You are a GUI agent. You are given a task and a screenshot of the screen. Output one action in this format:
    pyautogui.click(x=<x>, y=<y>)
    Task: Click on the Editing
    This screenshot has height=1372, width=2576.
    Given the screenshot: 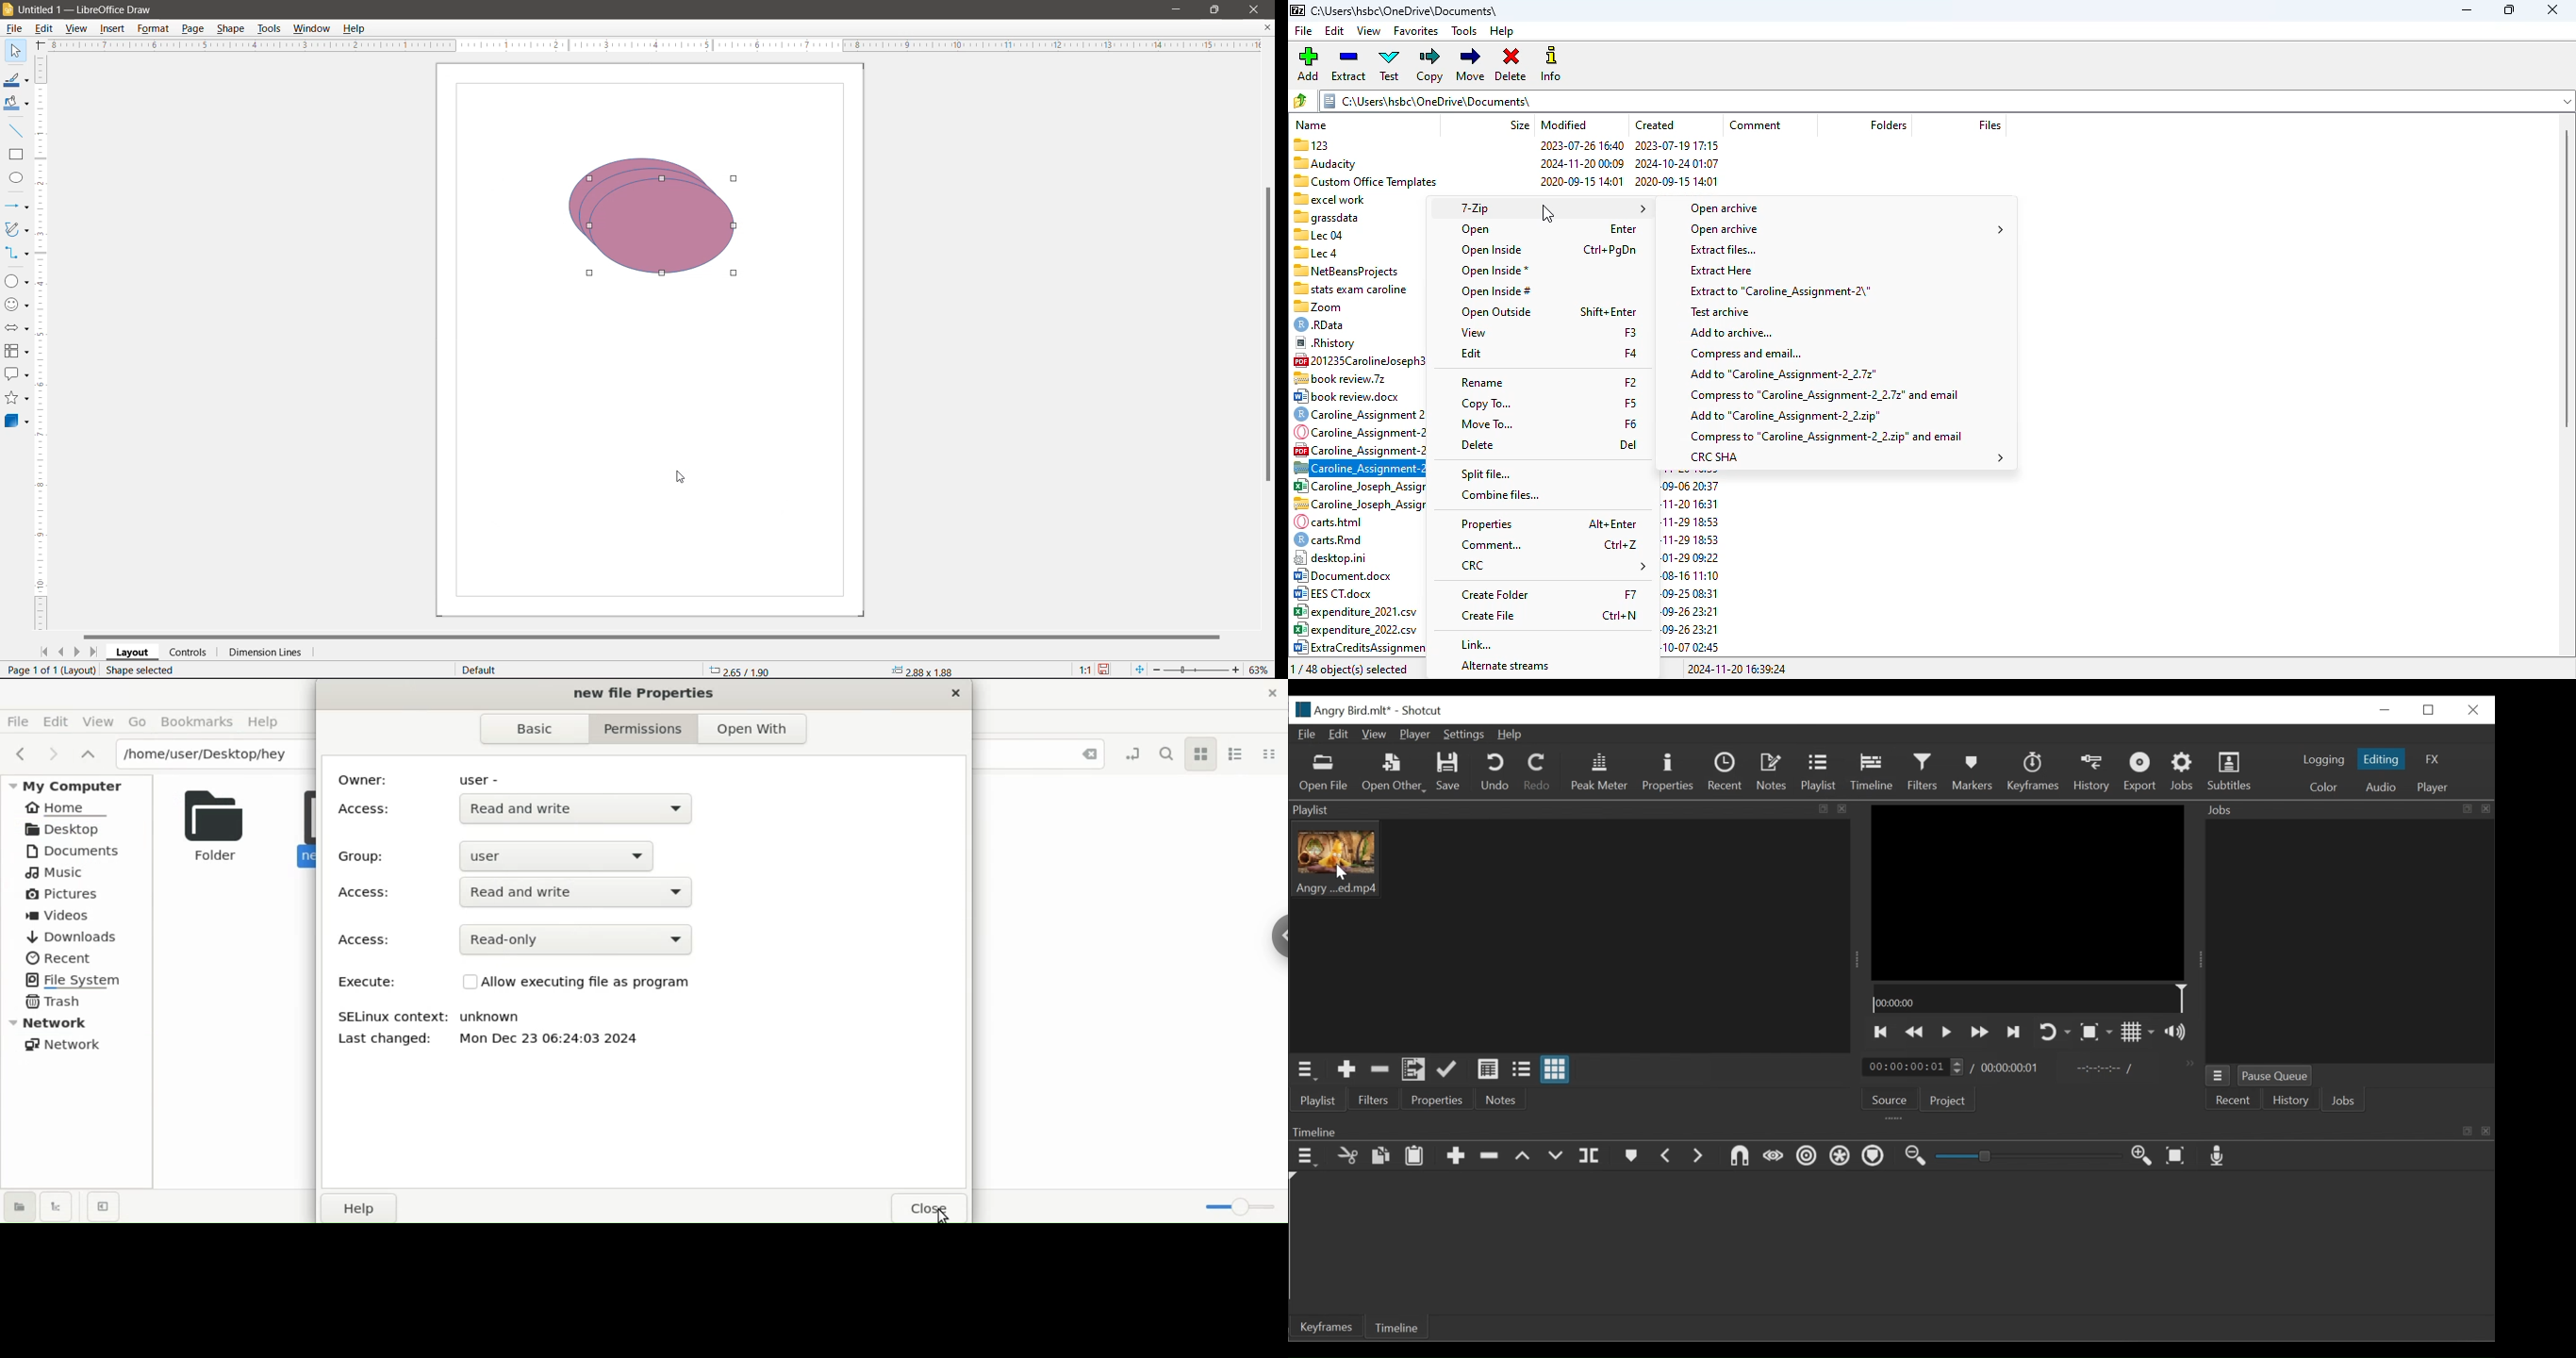 What is the action you would take?
    pyautogui.click(x=2383, y=759)
    